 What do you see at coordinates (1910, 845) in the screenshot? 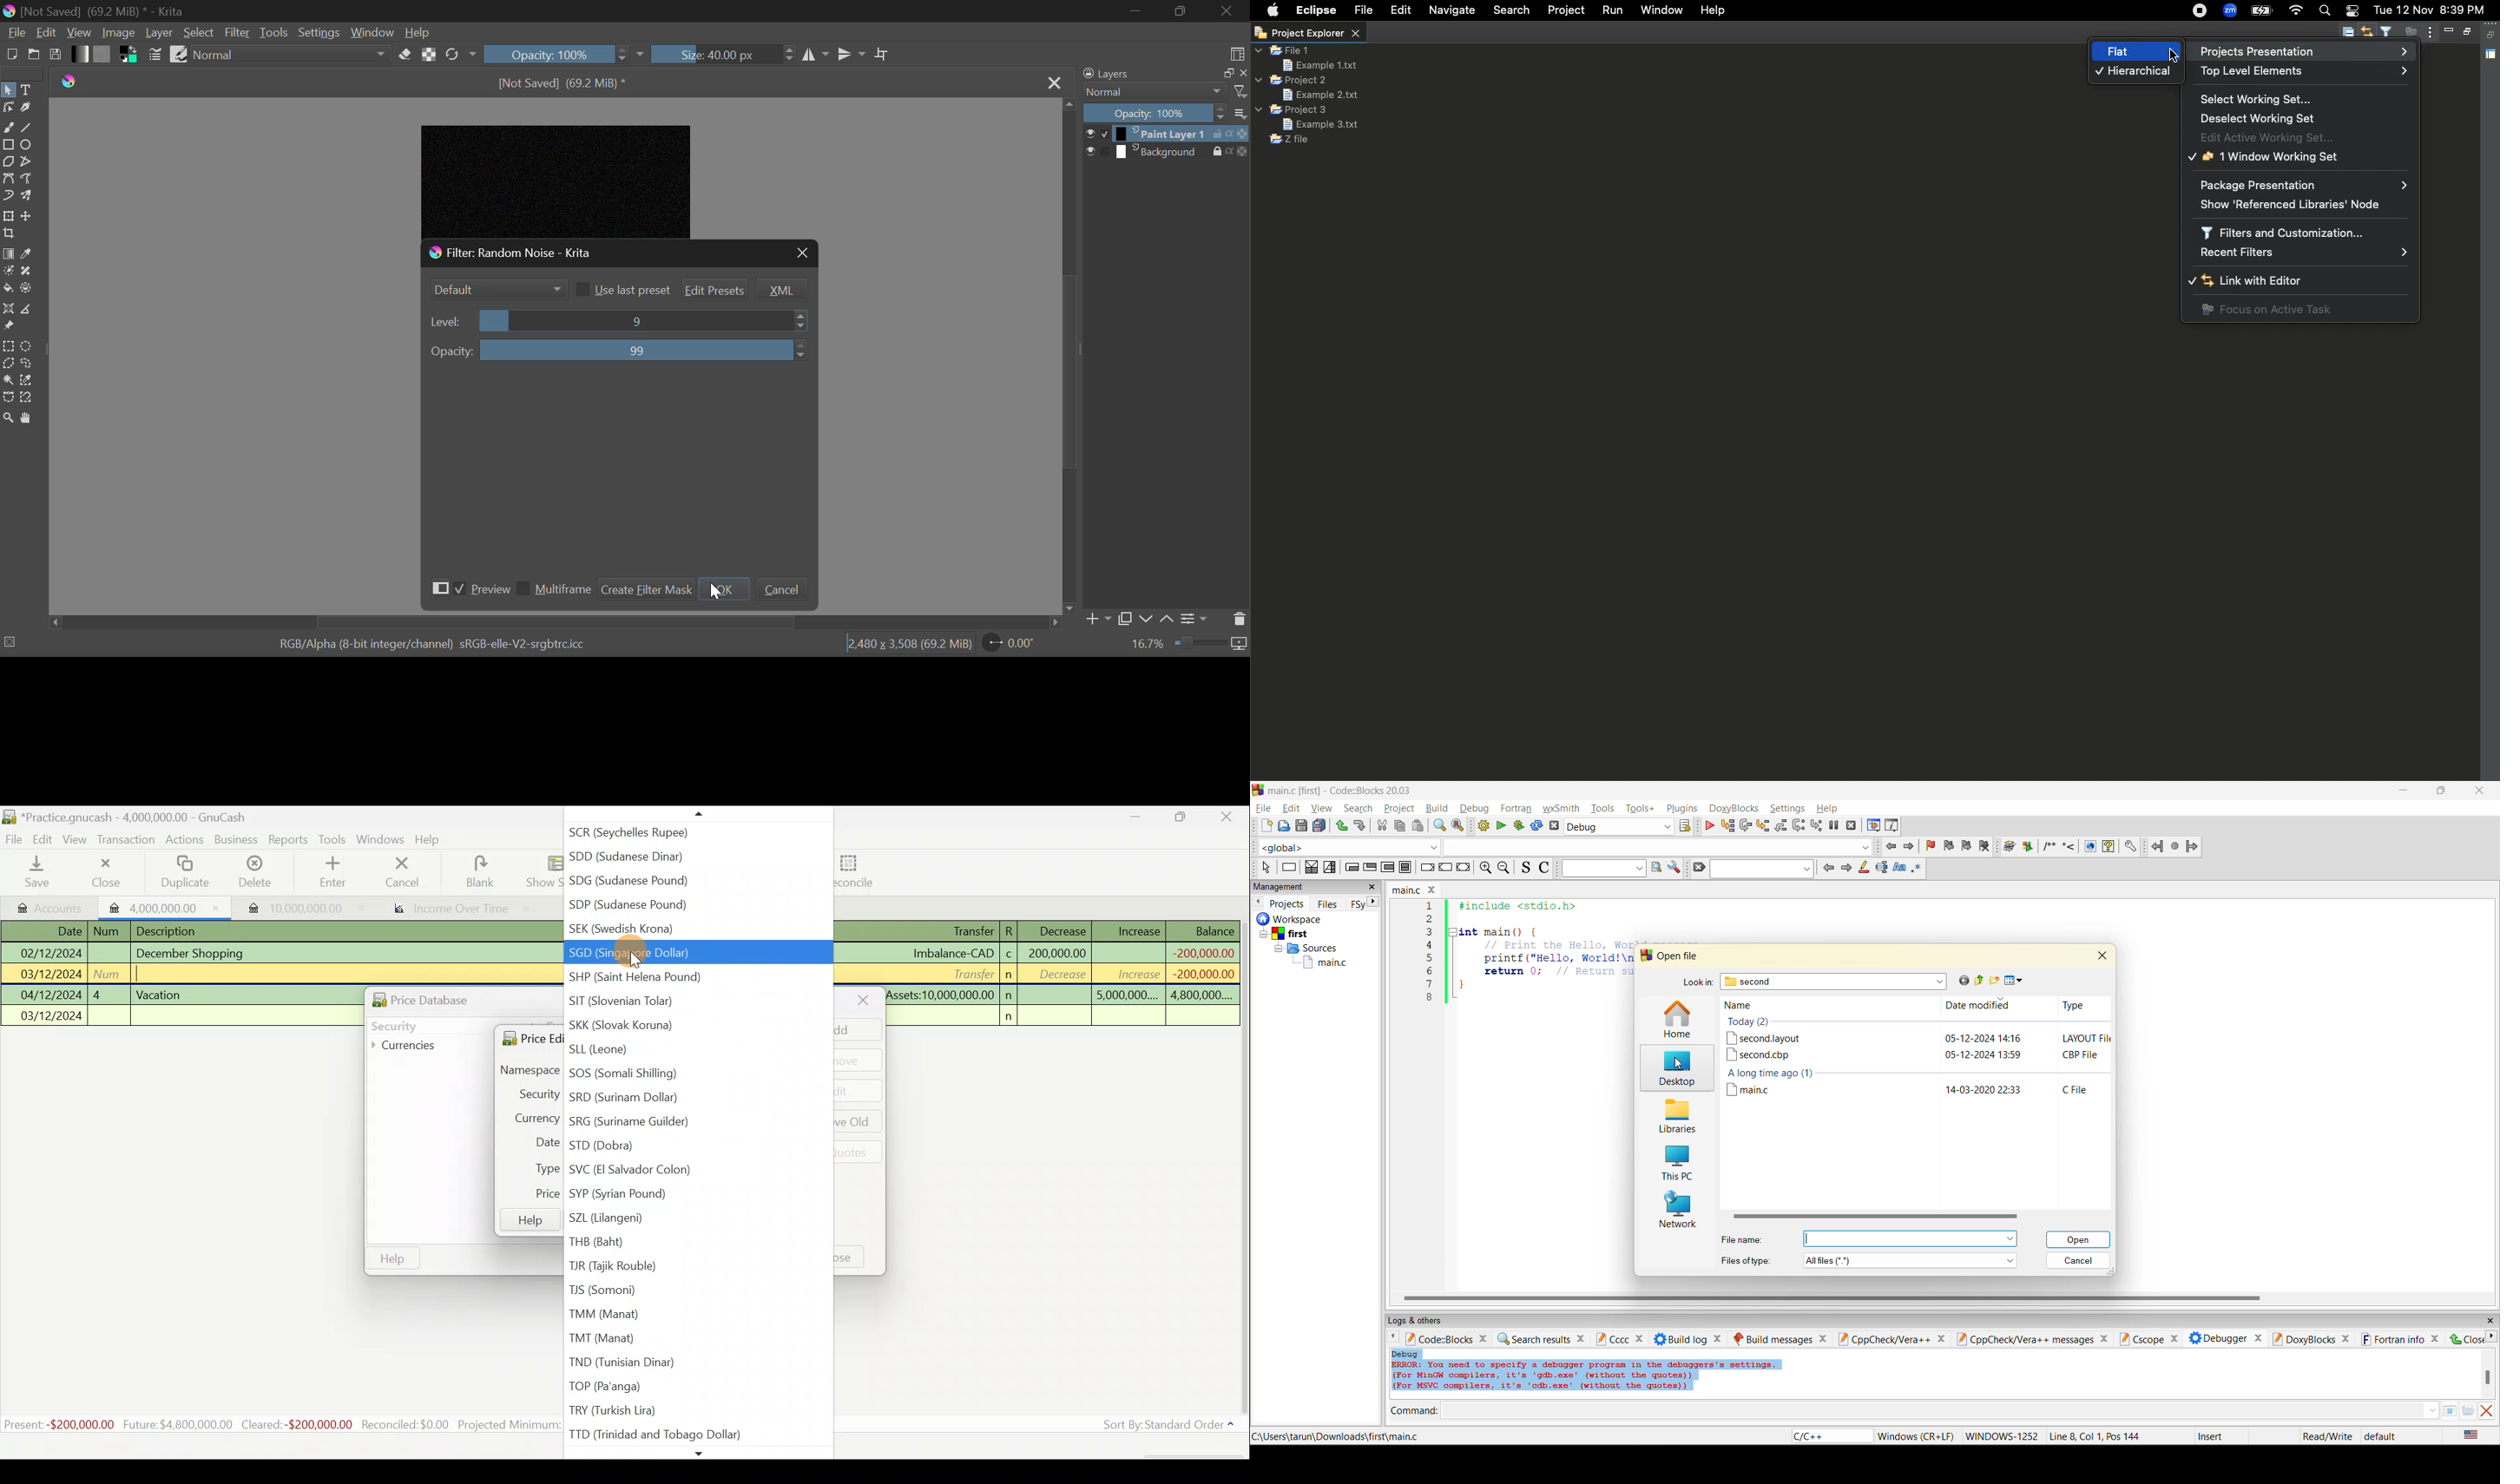
I see `jump forward` at bounding box center [1910, 845].